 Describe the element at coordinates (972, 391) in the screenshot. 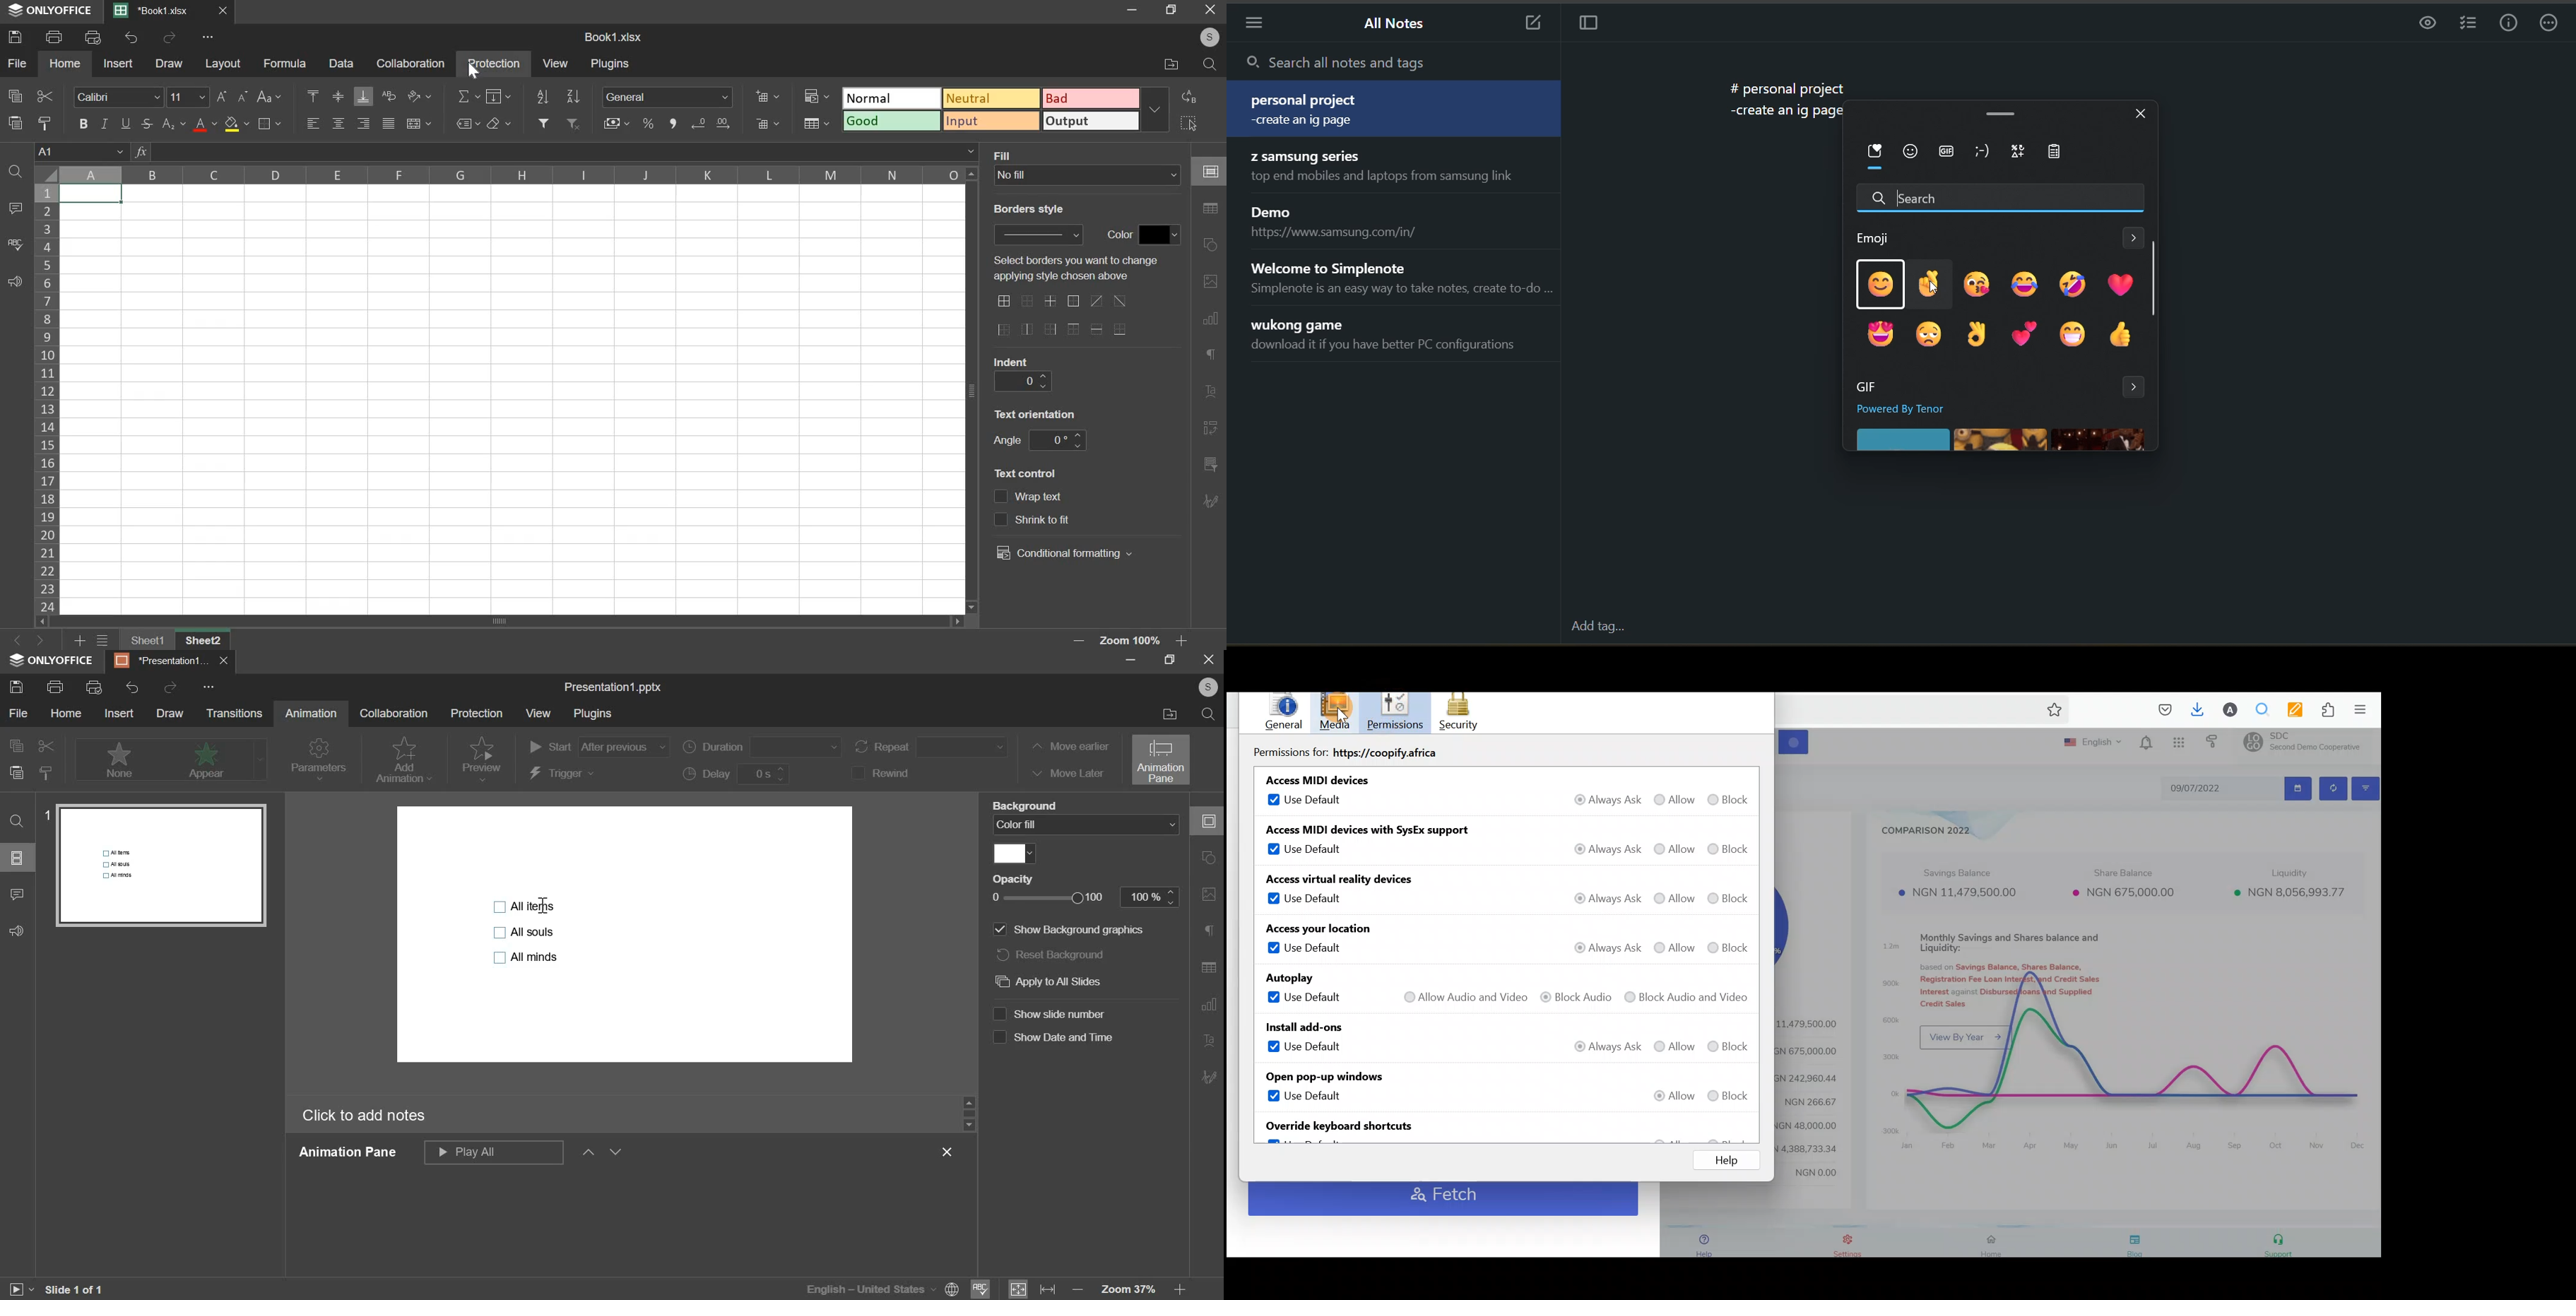

I see `Scroll bar` at that location.